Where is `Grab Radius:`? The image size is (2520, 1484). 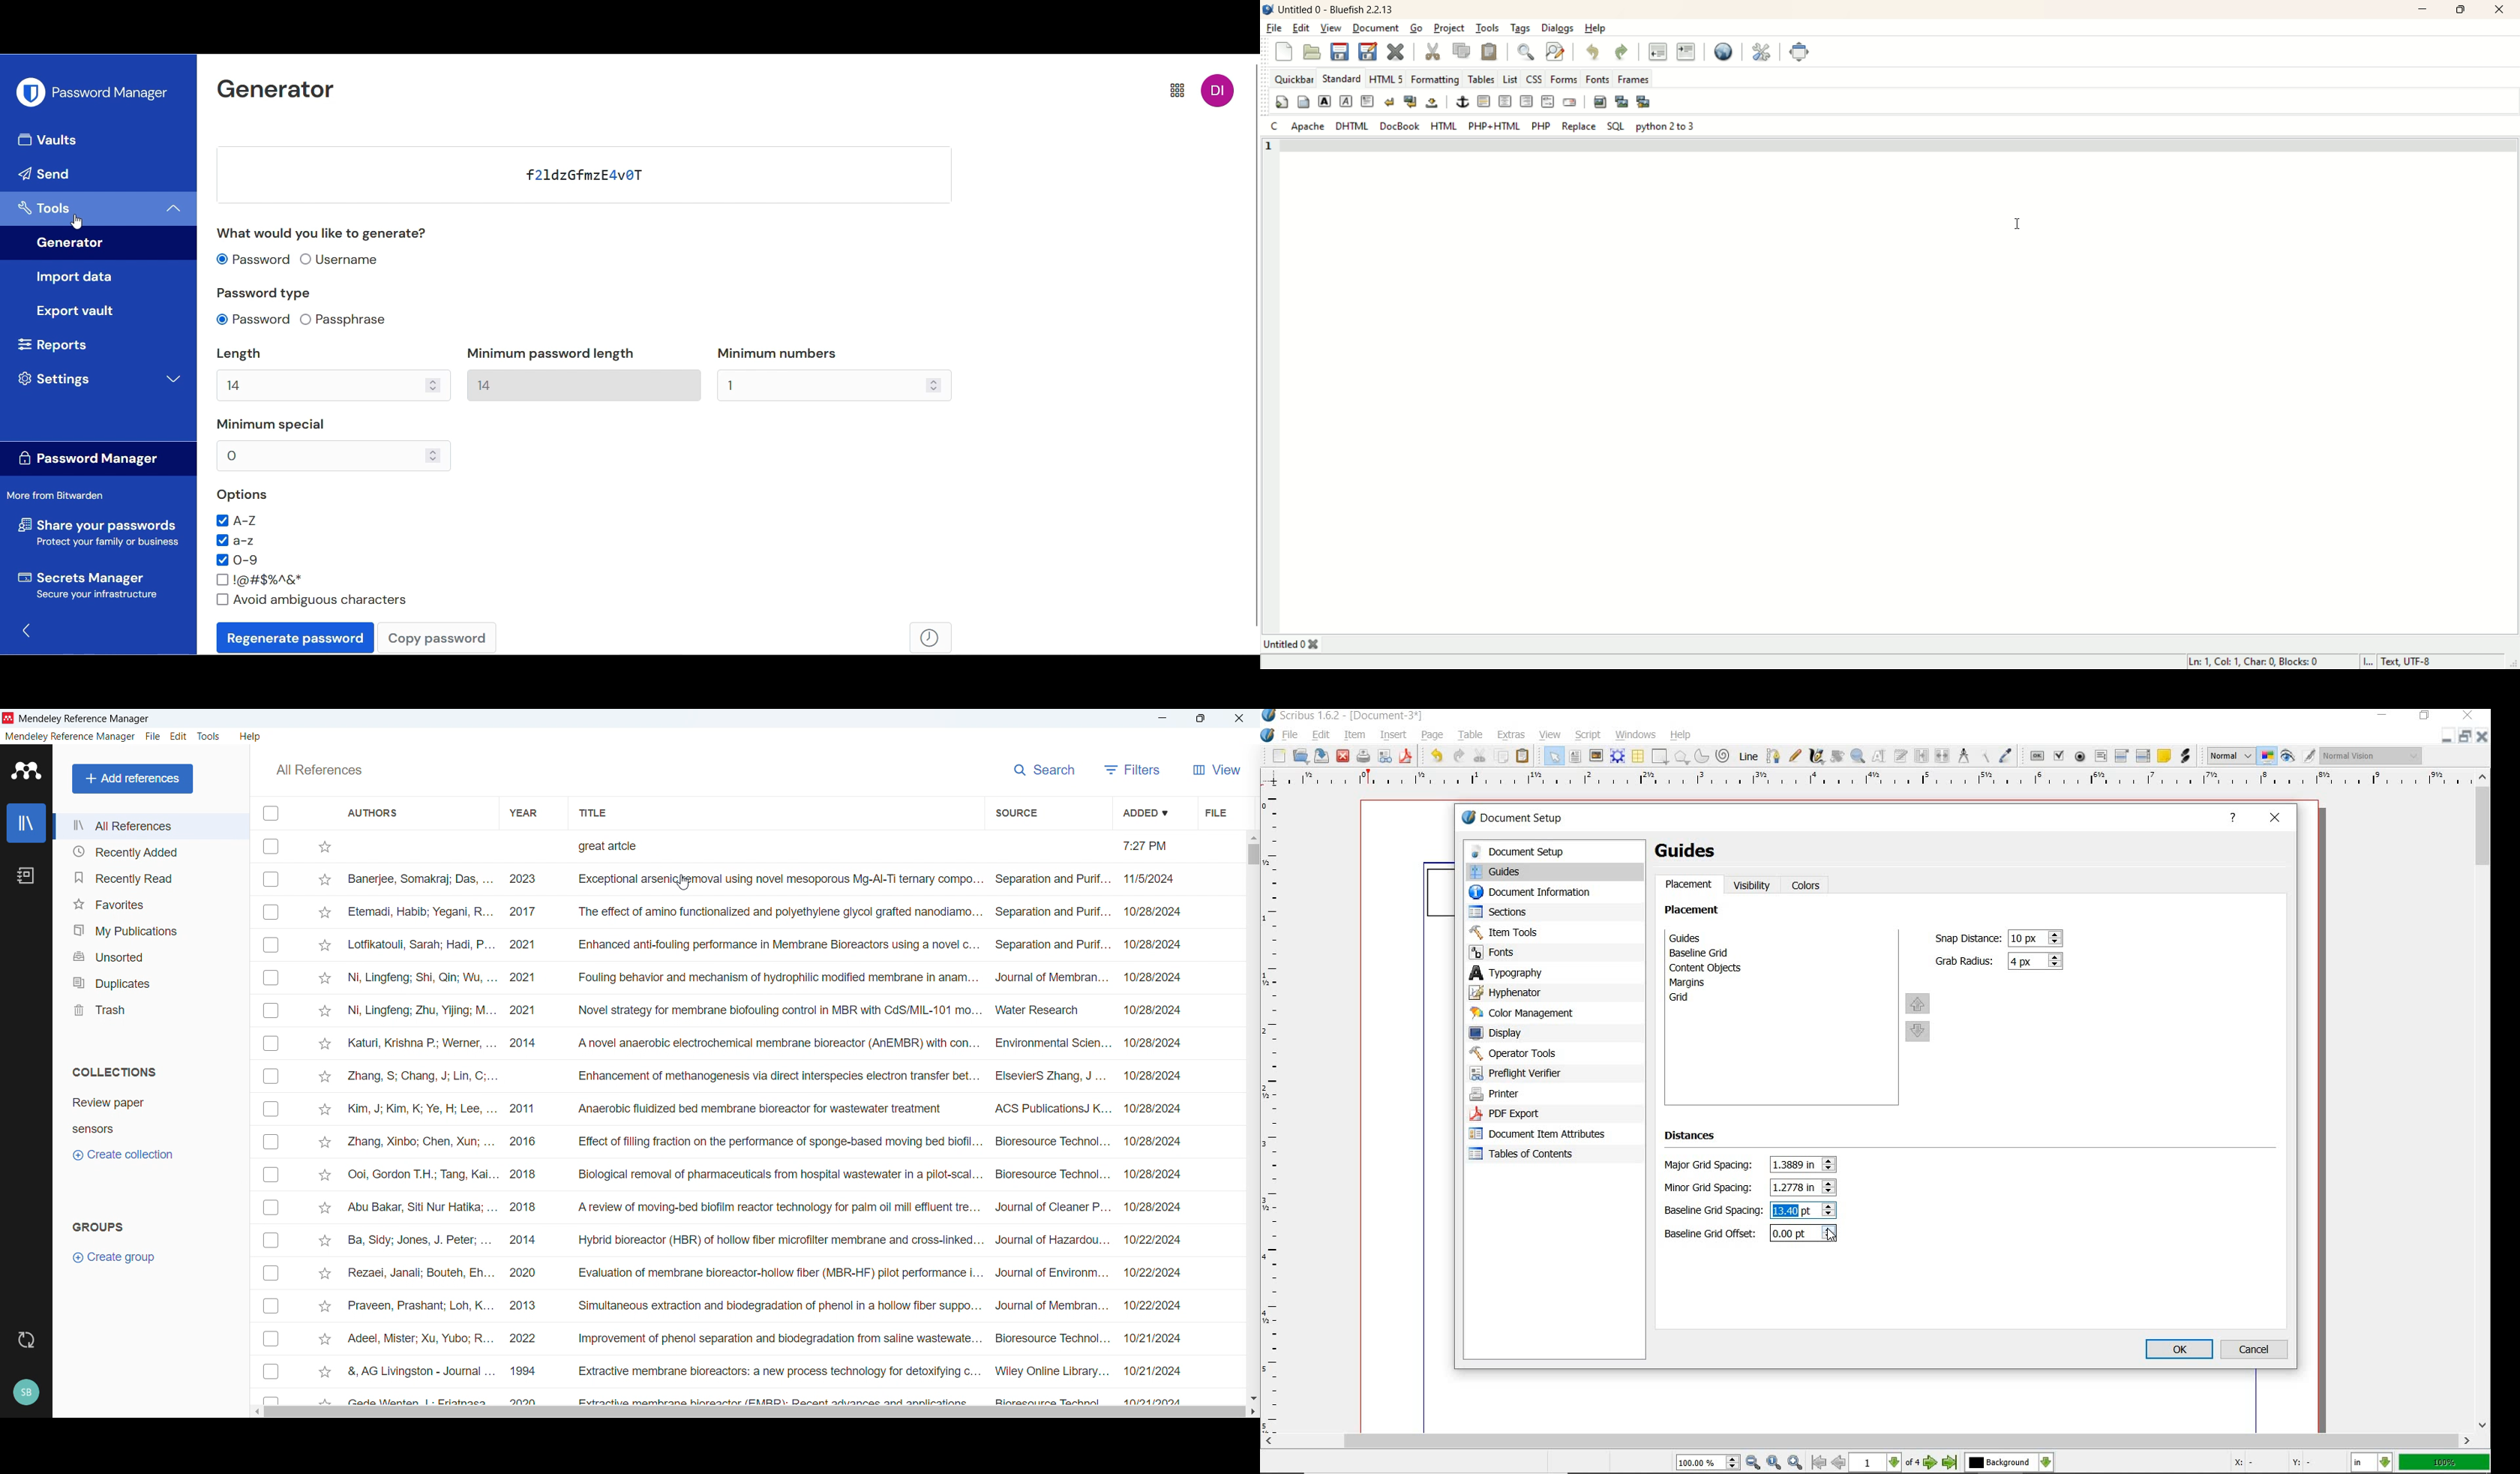 Grab Radius: is located at coordinates (1966, 960).